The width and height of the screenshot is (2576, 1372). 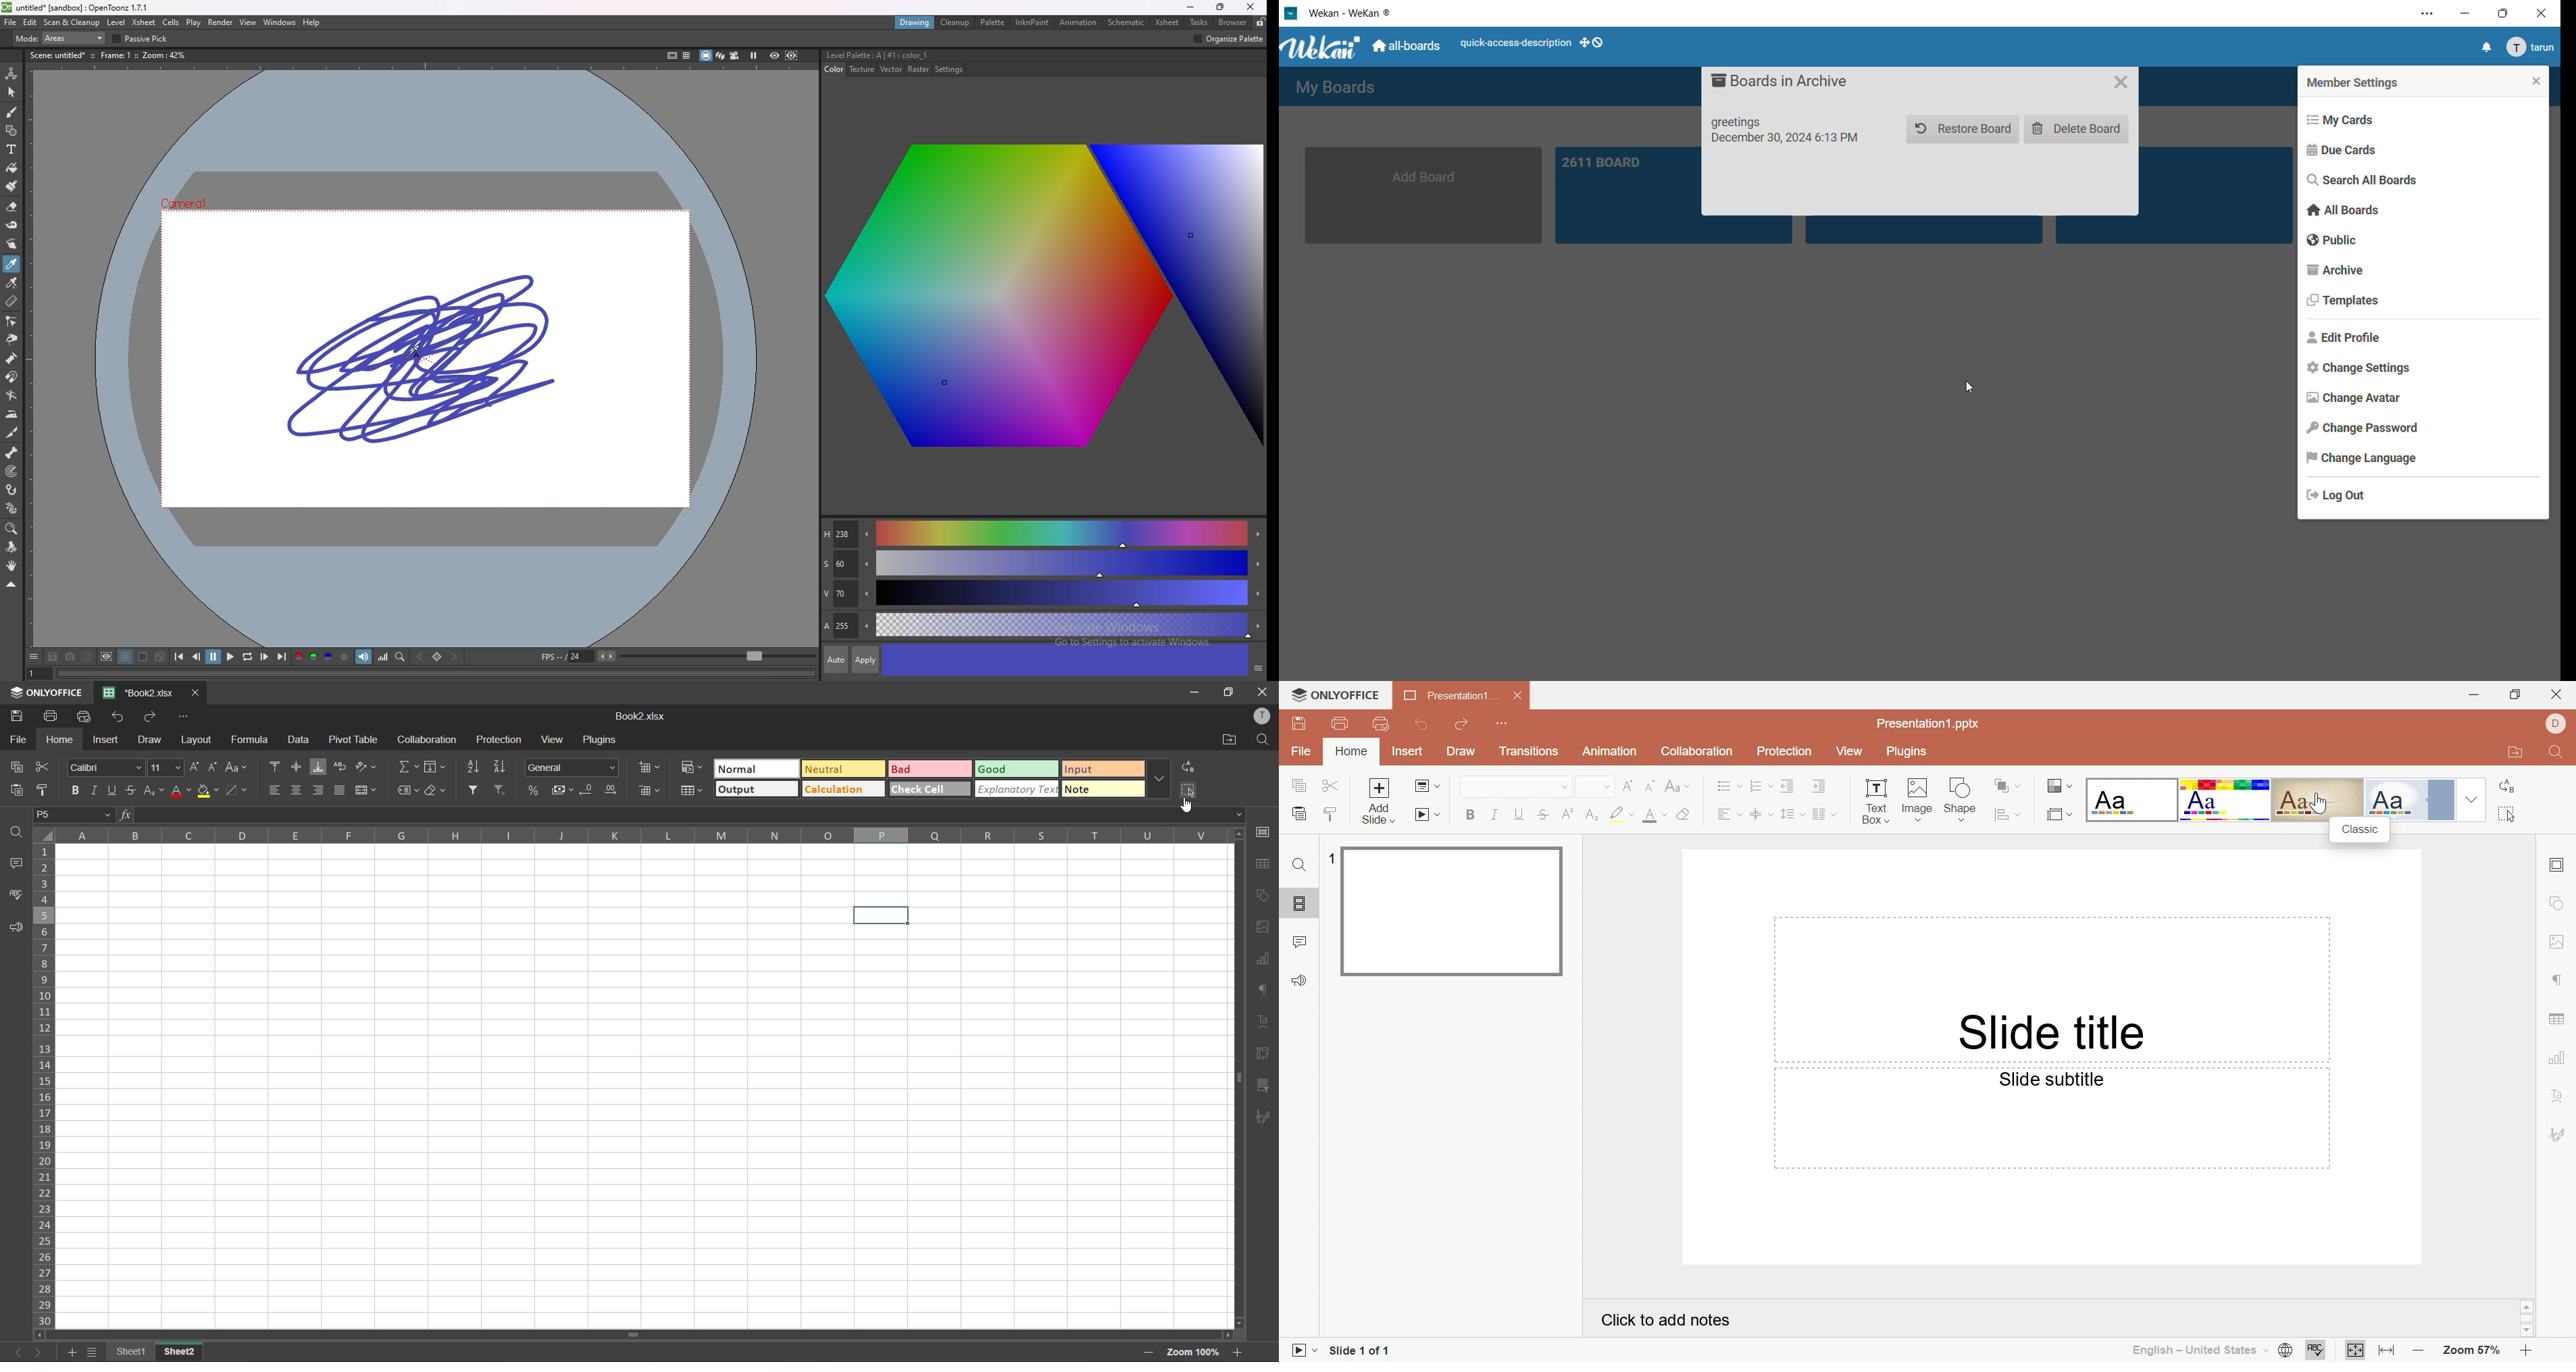 What do you see at coordinates (75, 792) in the screenshot?
I see `bold` at bounding box center [75, 792].